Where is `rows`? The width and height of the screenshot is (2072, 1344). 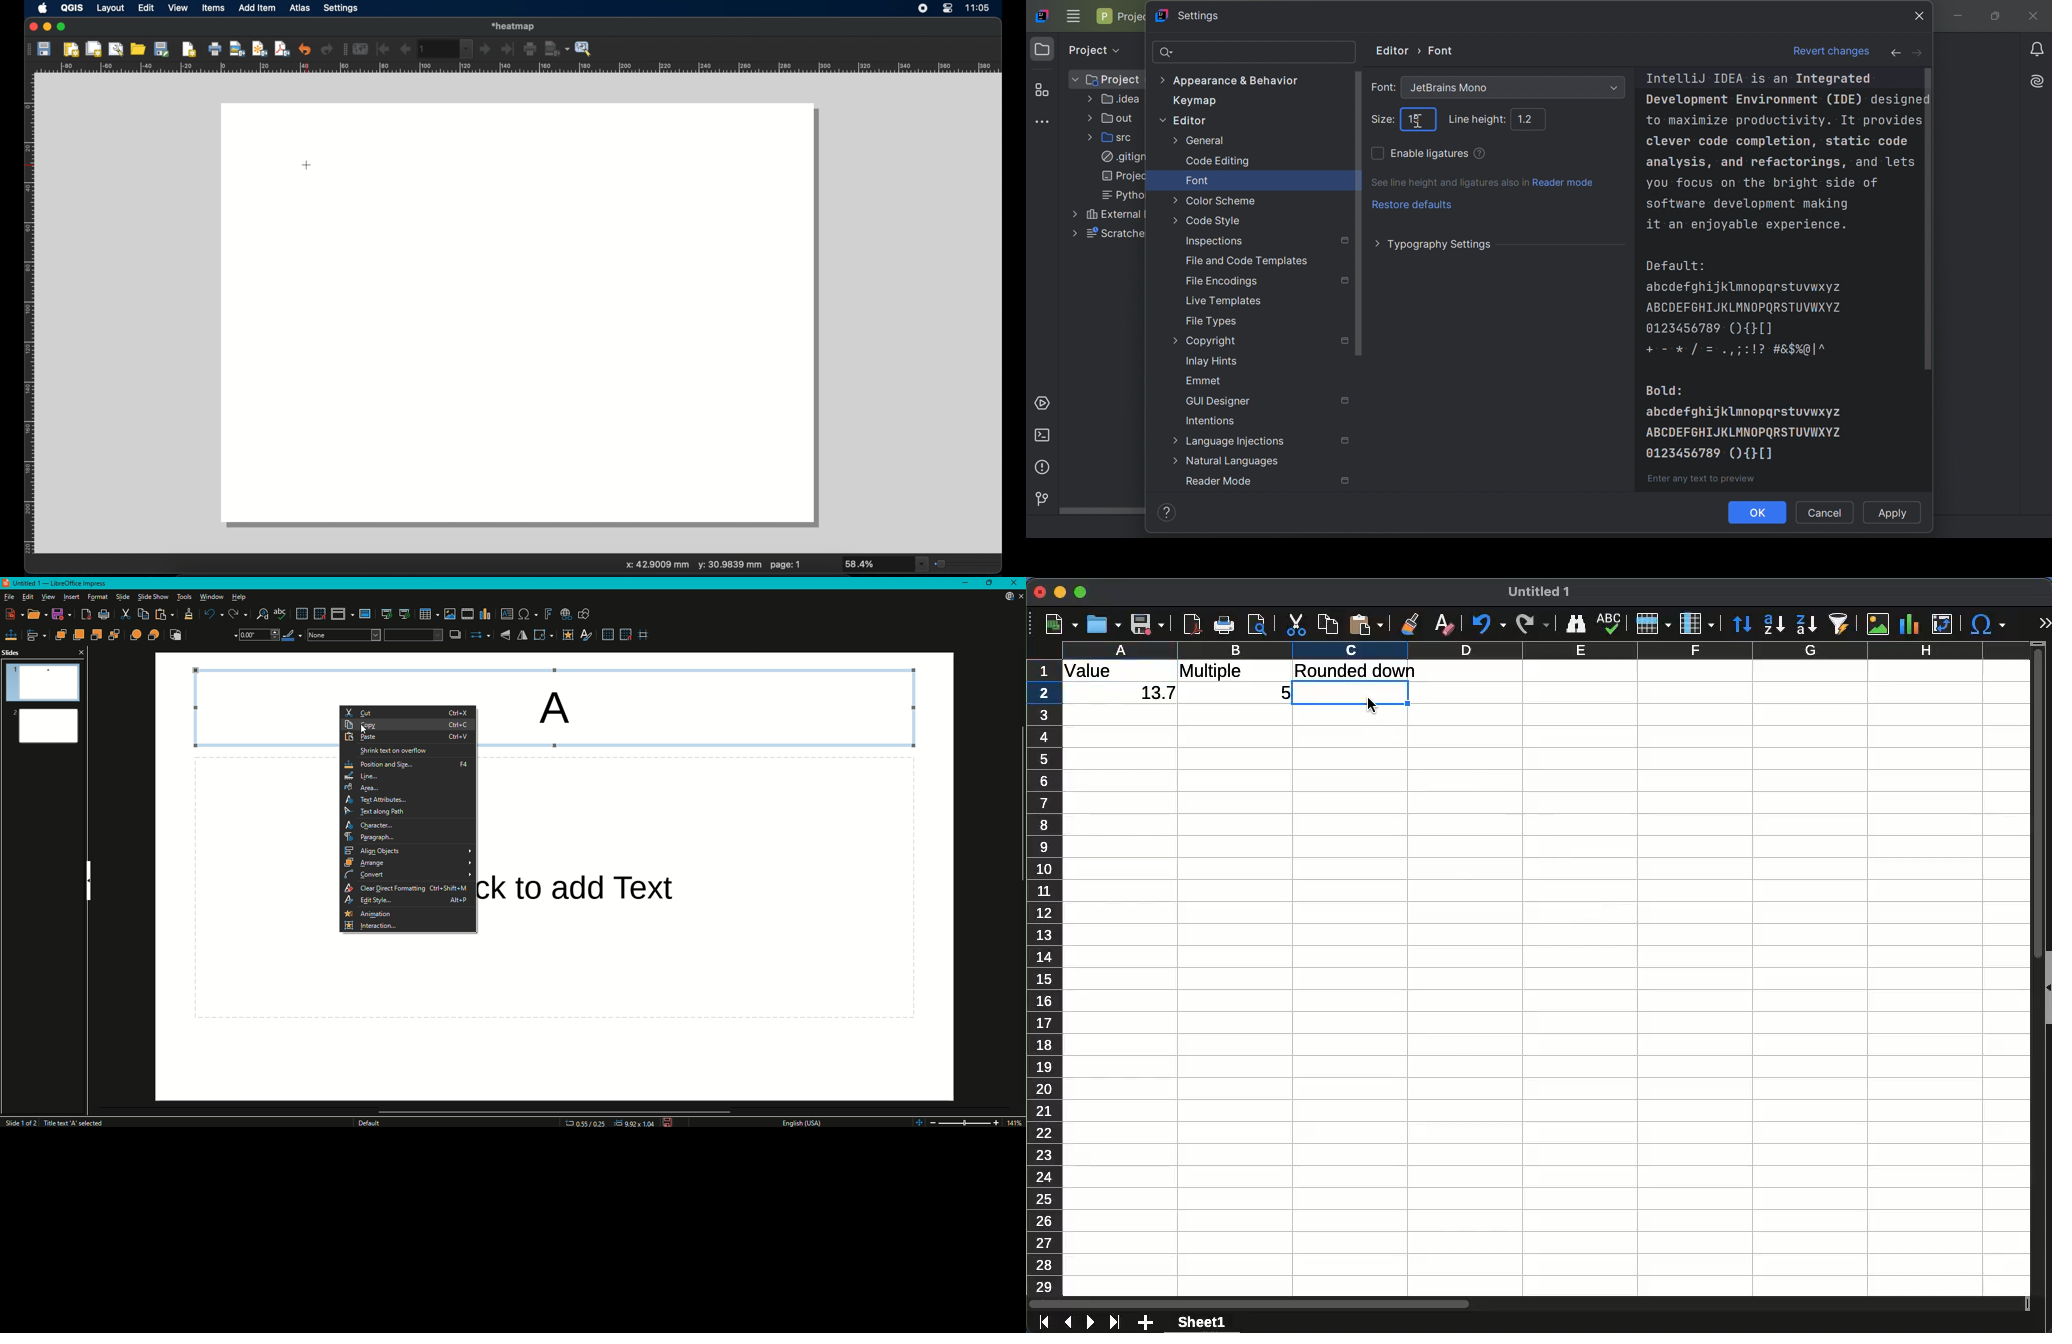 rows is located at coordinates (1654, 624).